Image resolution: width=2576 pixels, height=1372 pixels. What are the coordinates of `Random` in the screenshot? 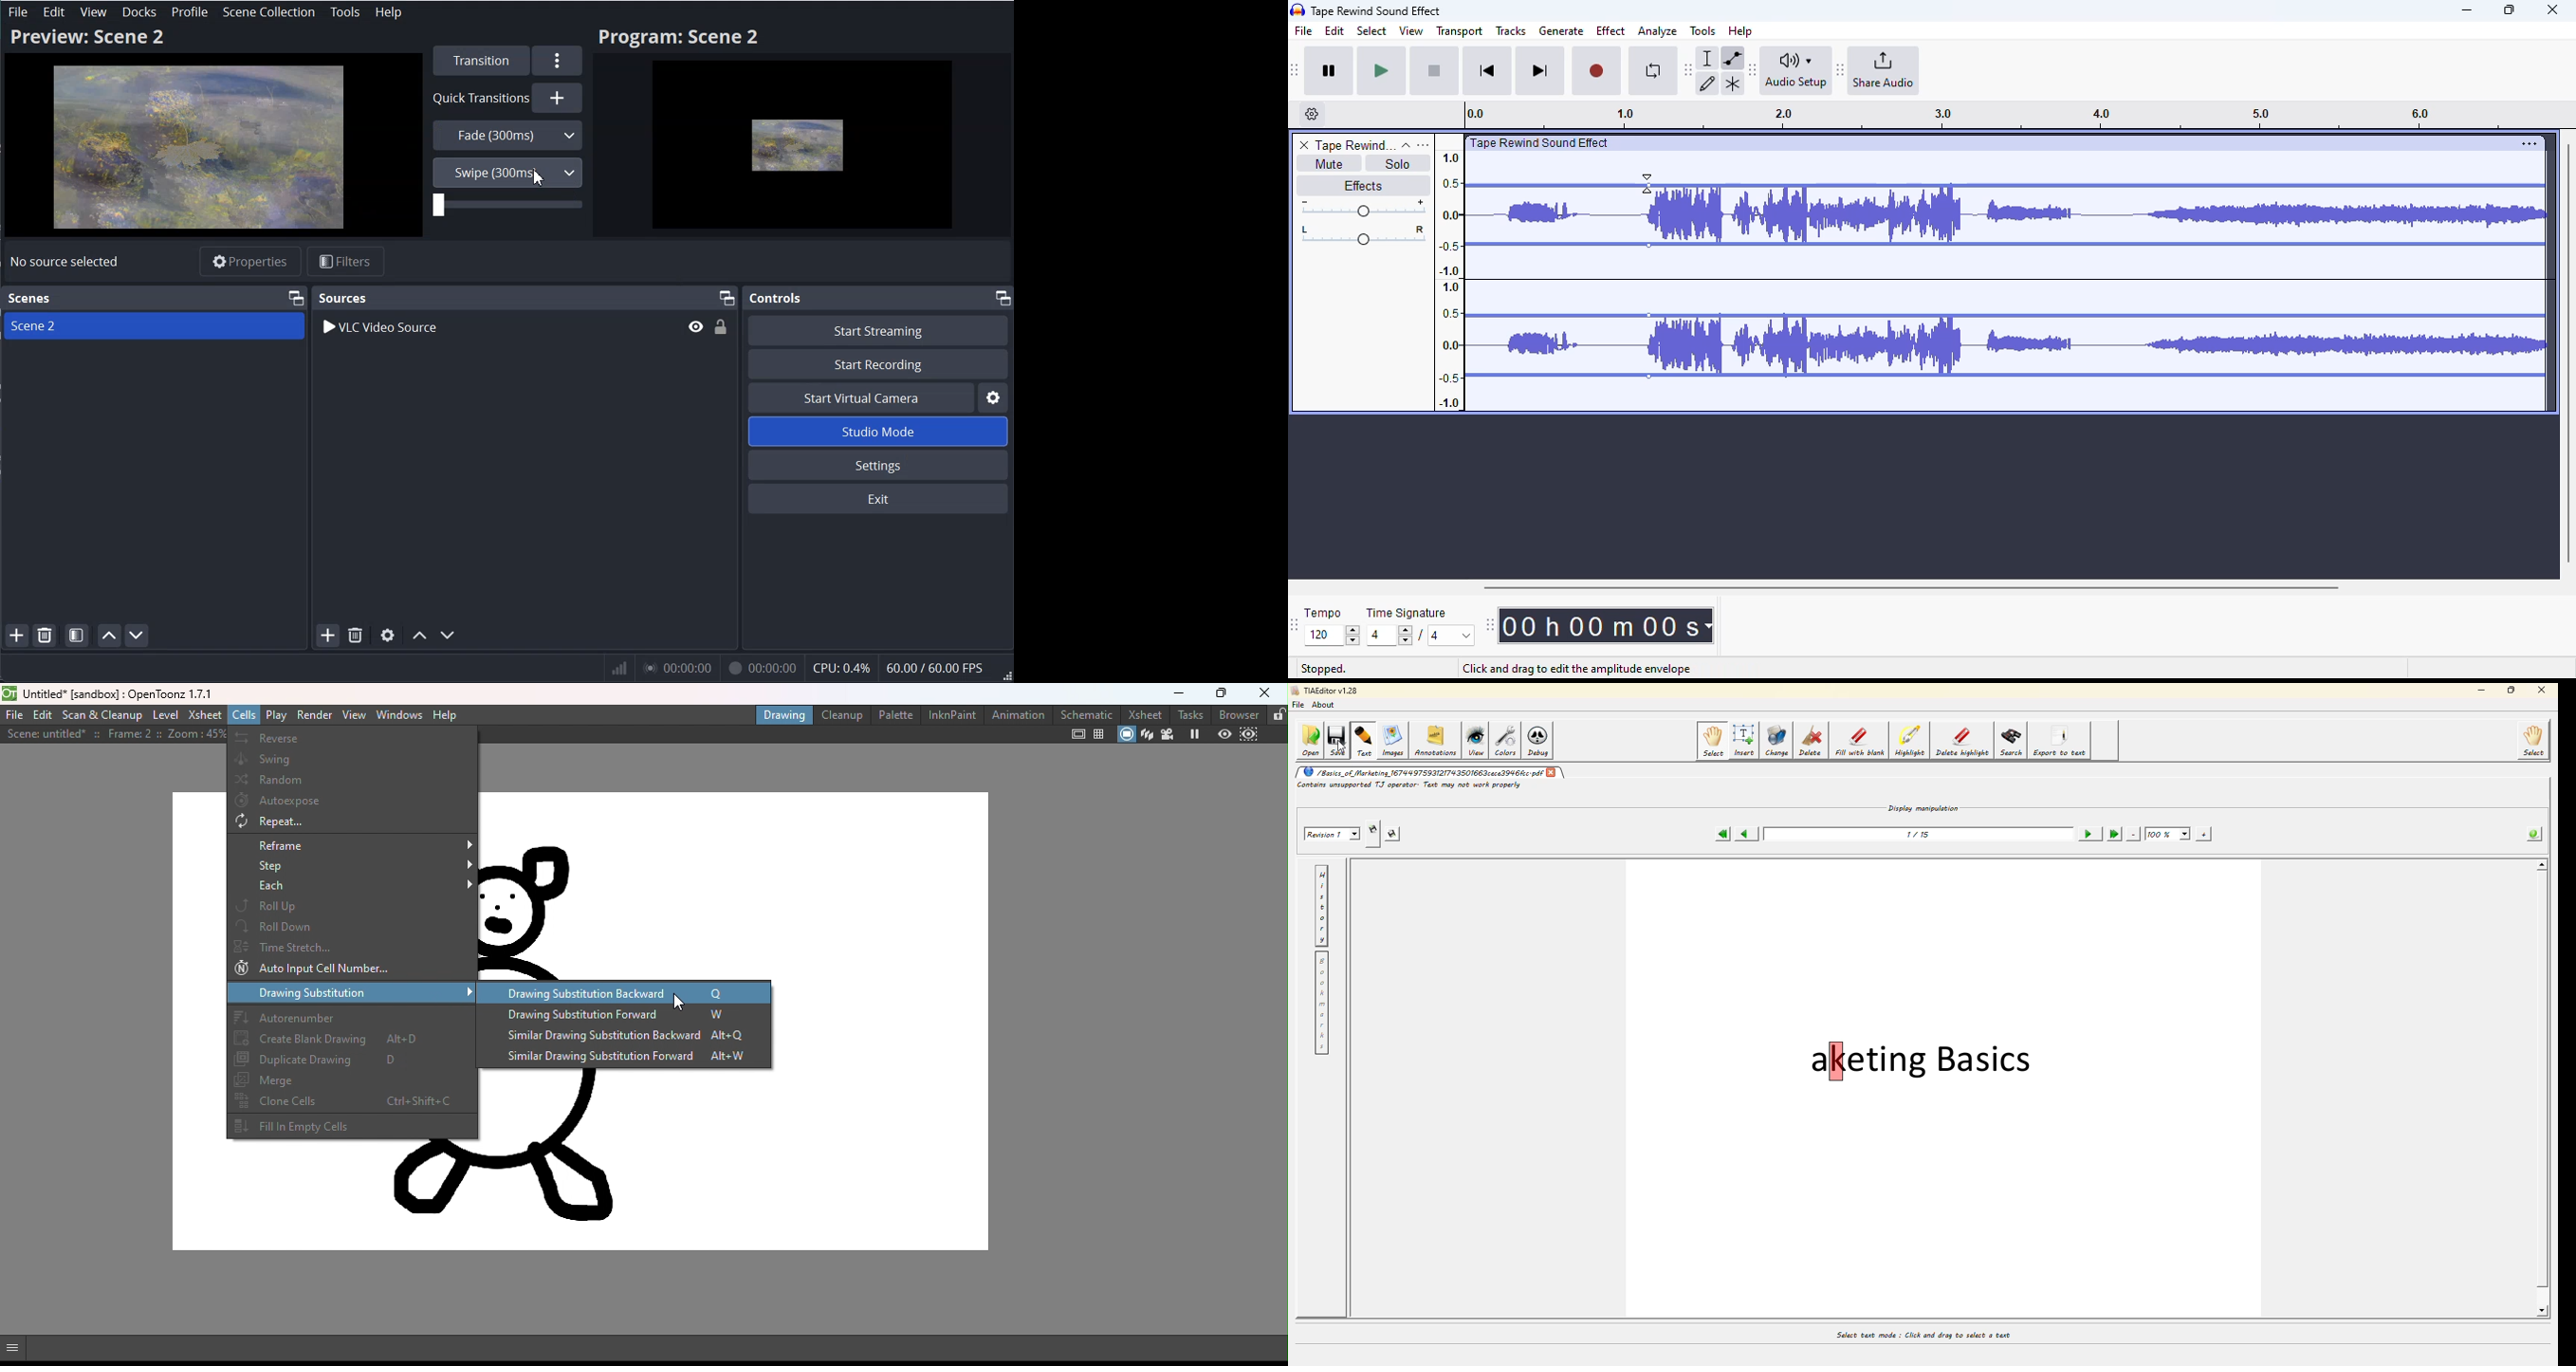 It's located at (352, 779).